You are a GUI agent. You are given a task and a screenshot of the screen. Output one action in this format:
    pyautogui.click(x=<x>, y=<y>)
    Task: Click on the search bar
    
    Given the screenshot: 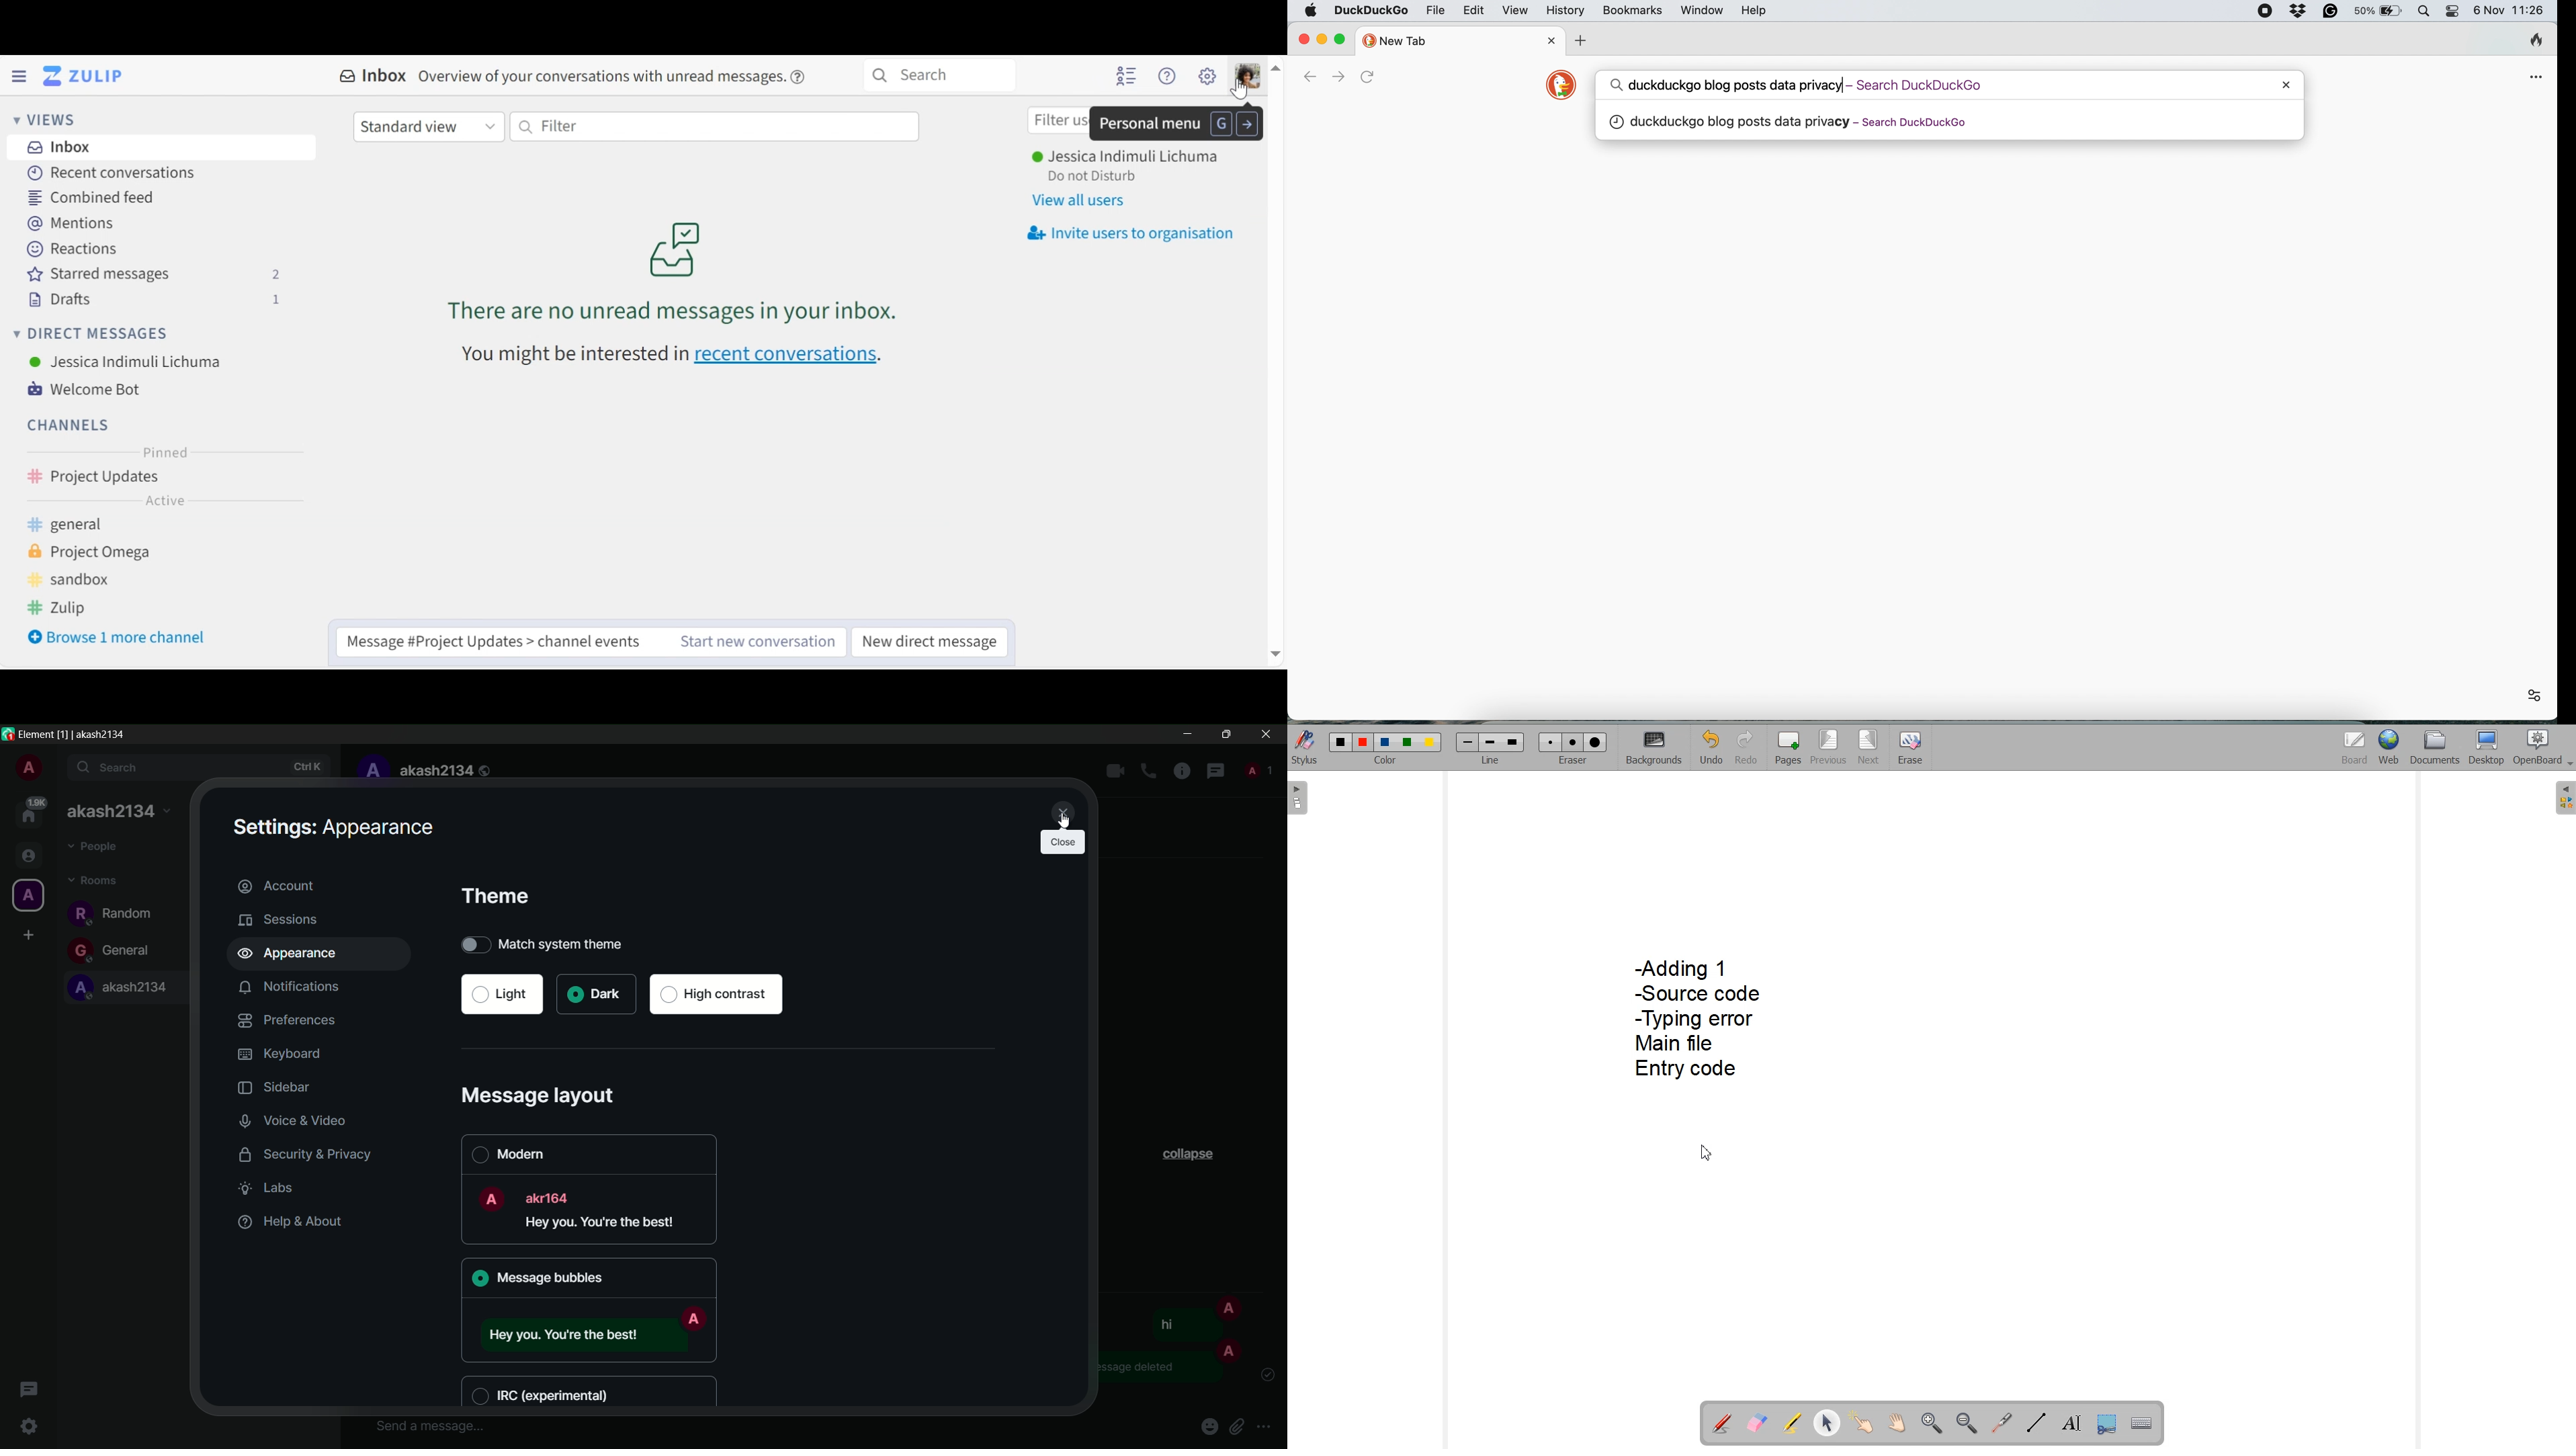 What is the action you would take?
    pyautogui.click(x=201, y=768)
    